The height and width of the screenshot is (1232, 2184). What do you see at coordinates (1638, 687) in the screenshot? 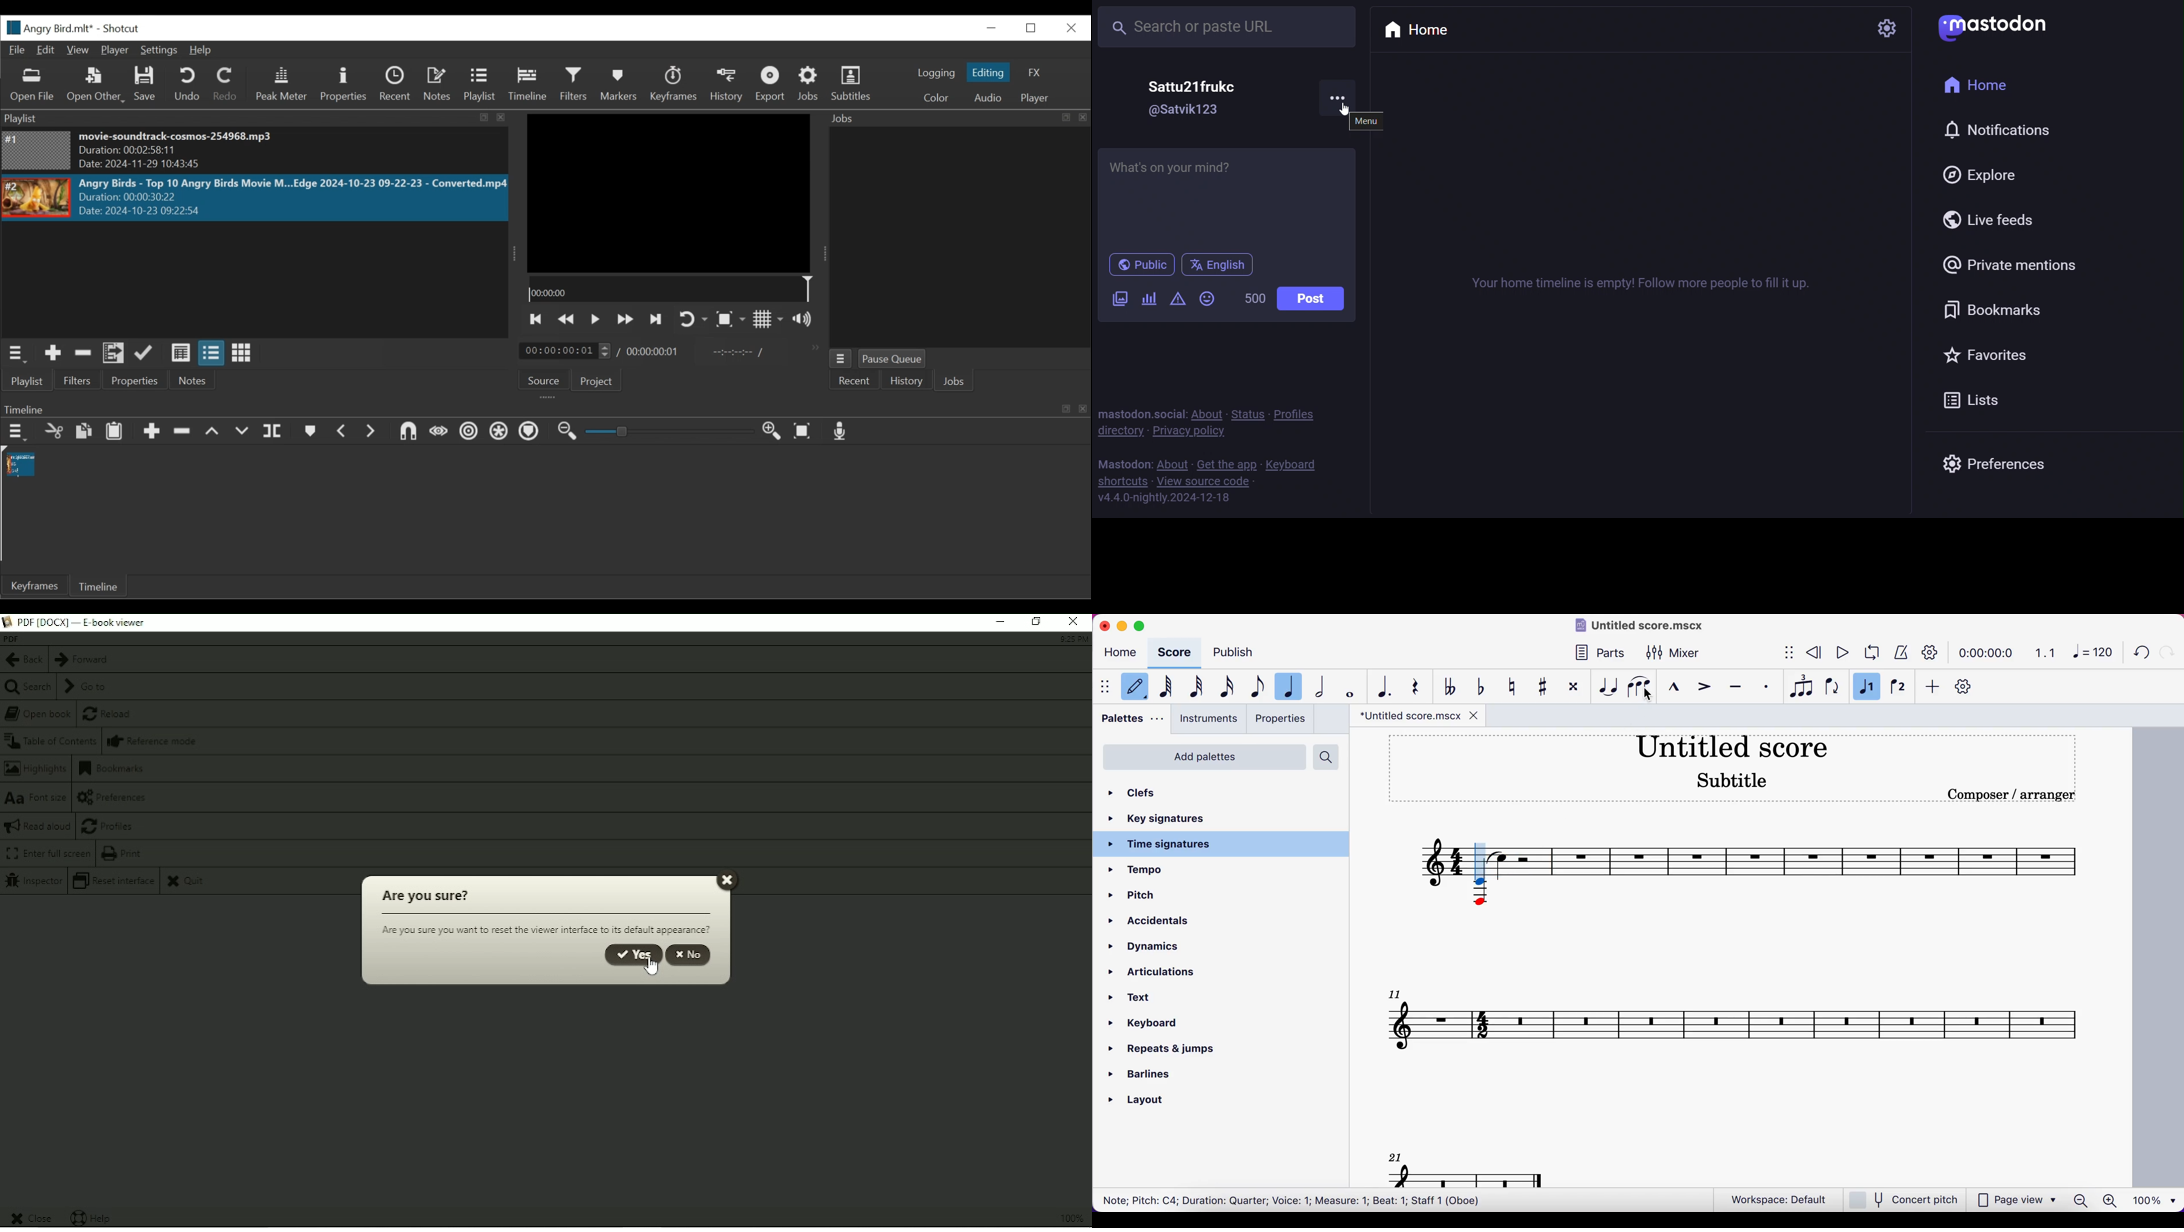
I see `slur` at bounding box center [1638, 687].